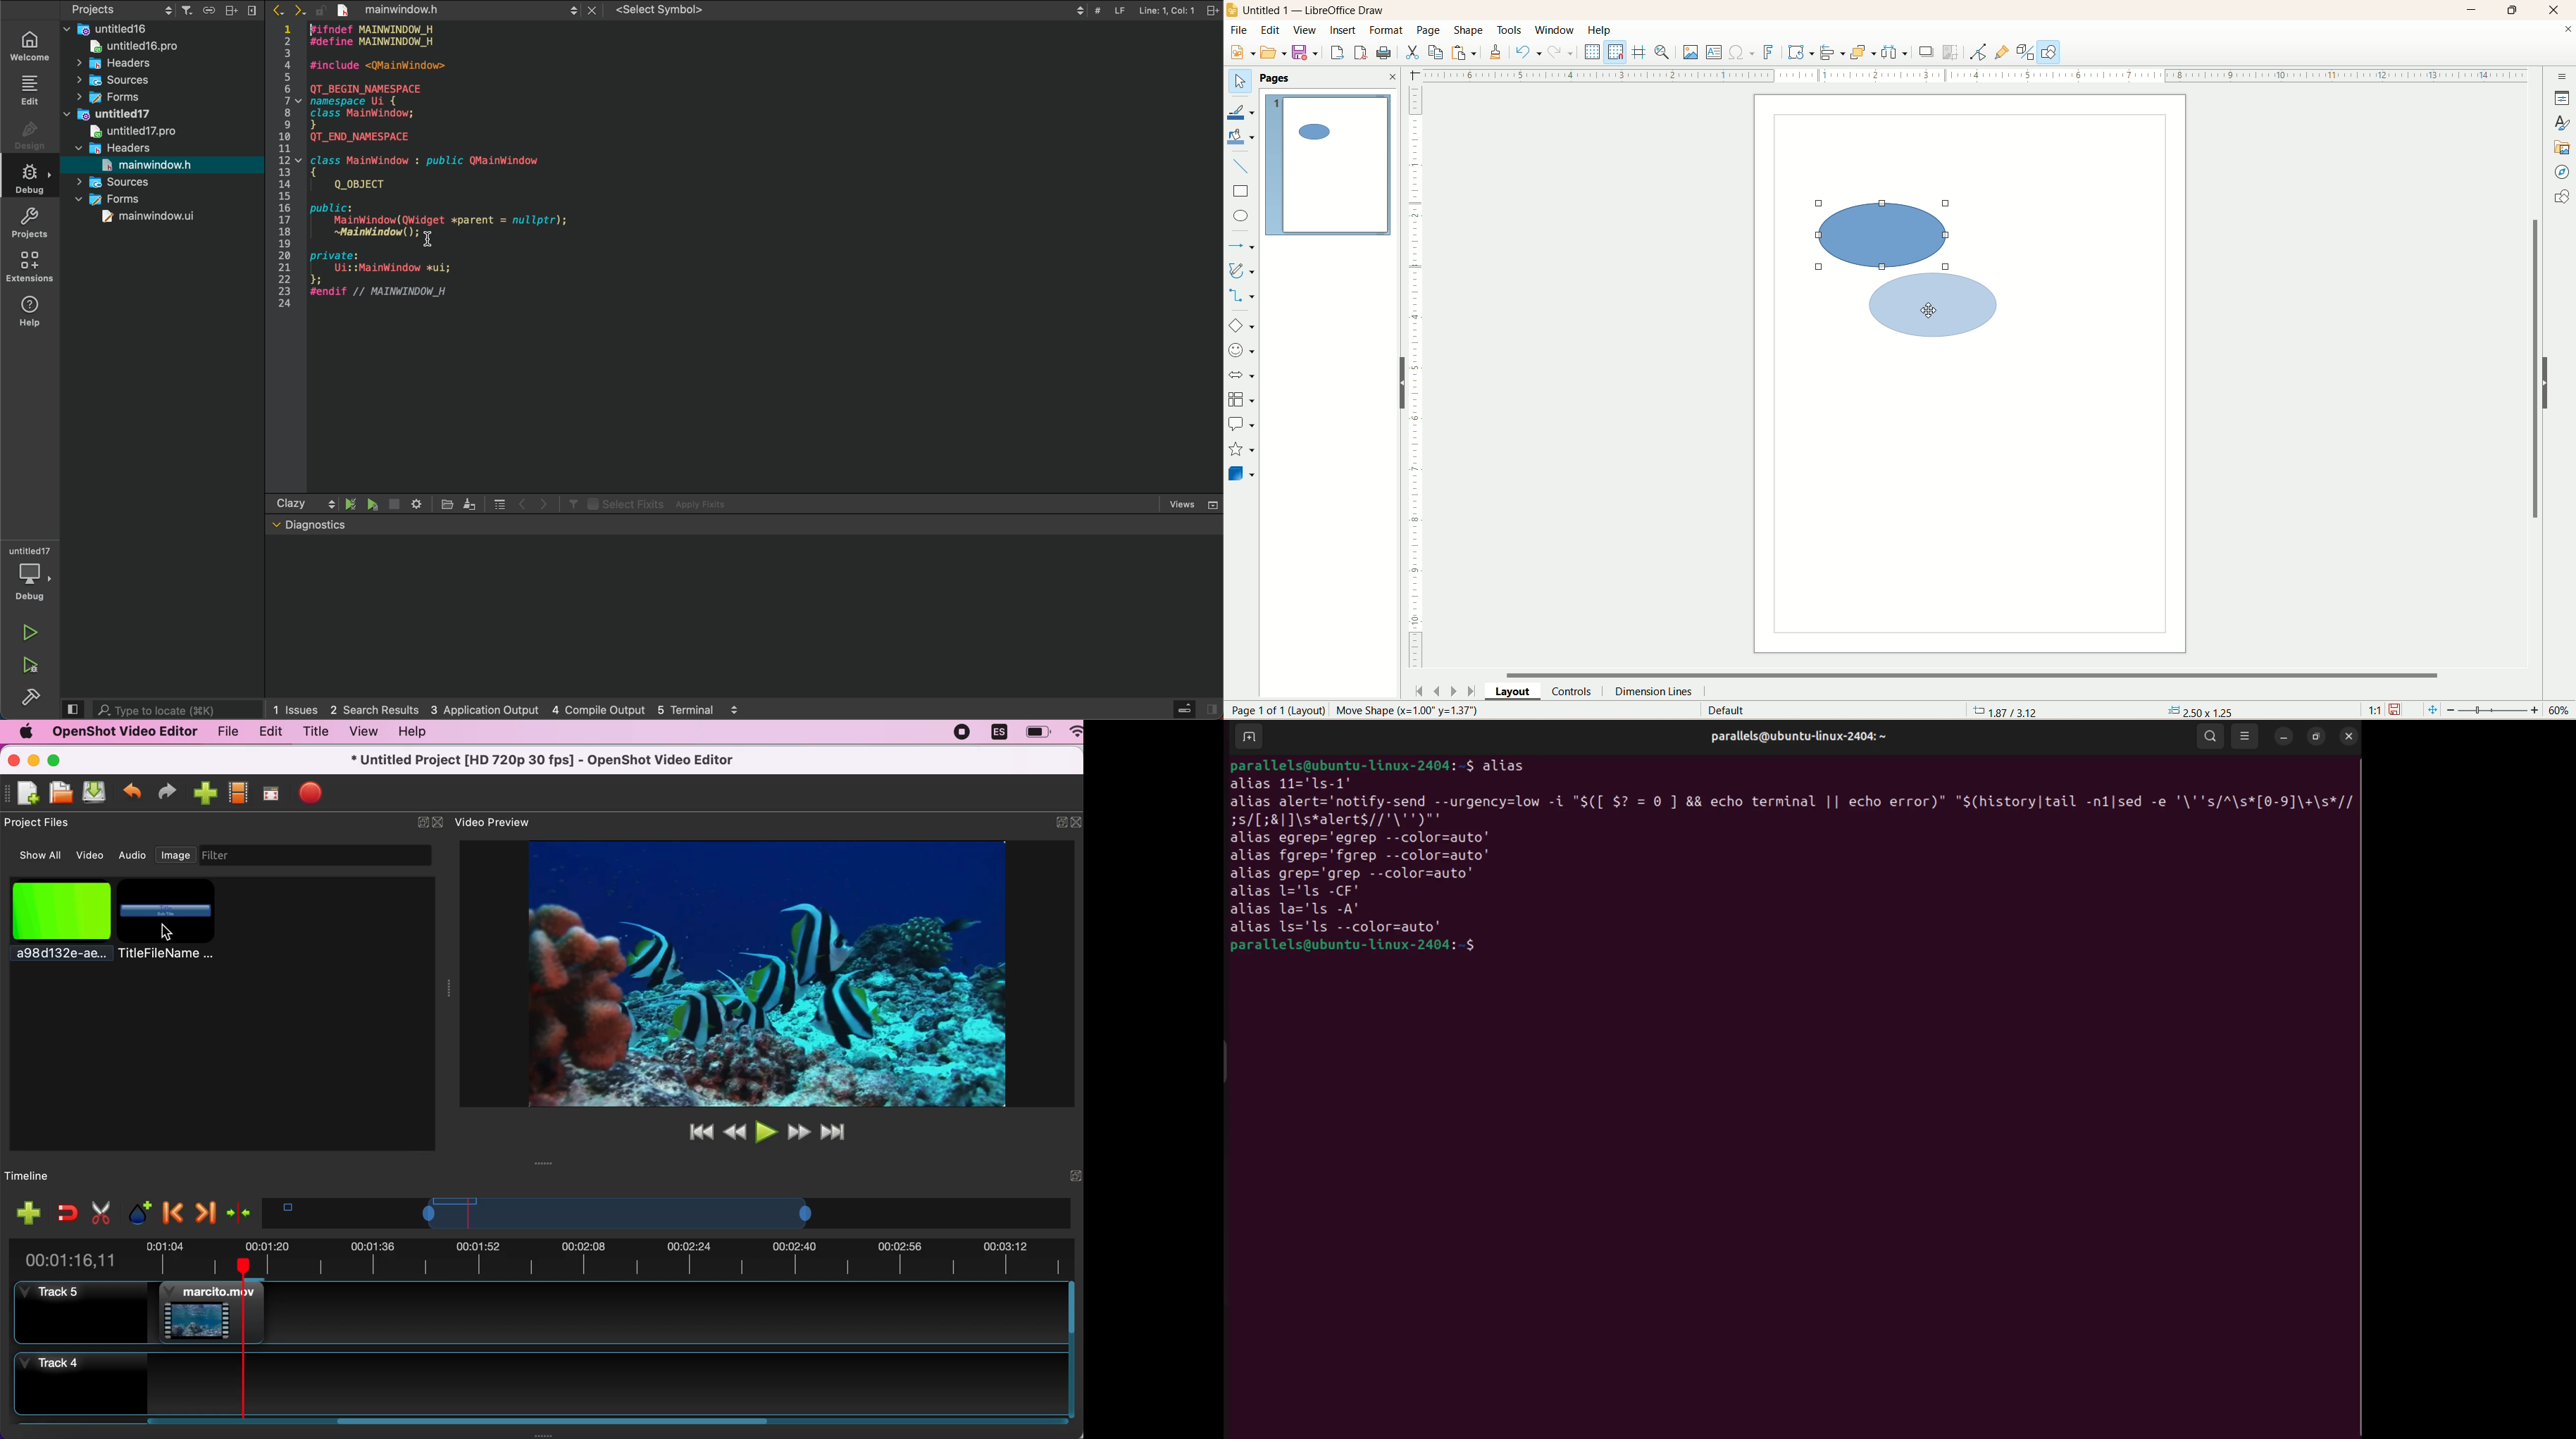 Image resolution: width=2576 pixels, height=1456 pixels. Describe the element at coordinates (500, 823) in the screenshot. I see `video preview` at that location.